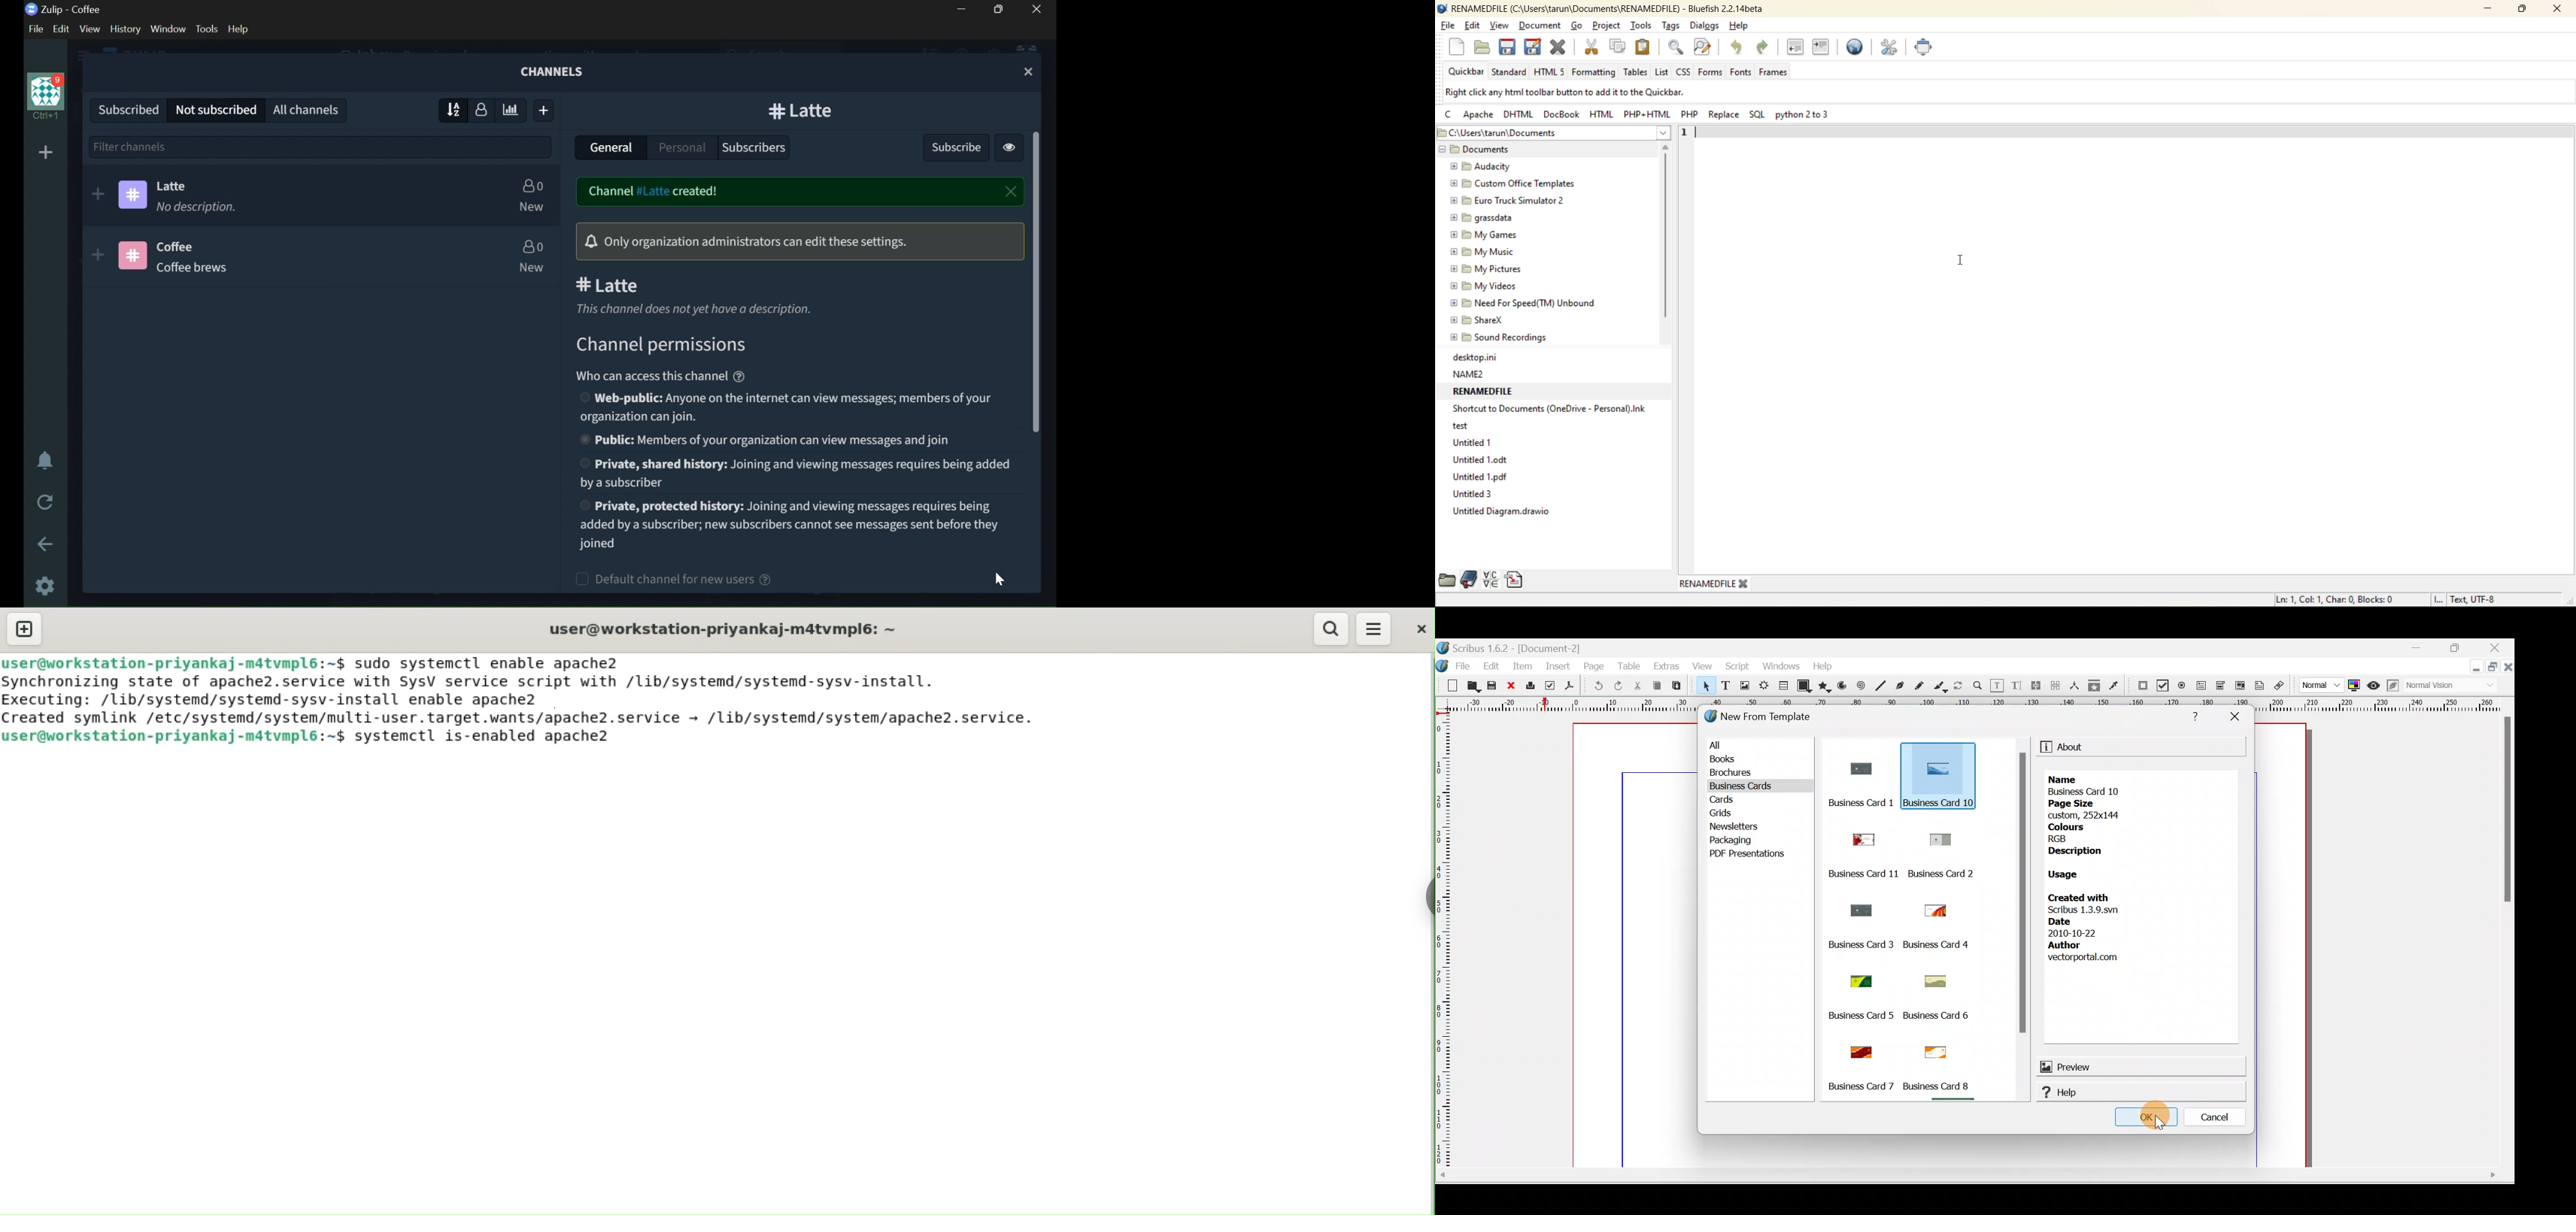 This screenshot has width=2576, height=1232. What do you see at coordinates (759, 147) in the screenshot?
I see `SUBSCRIBERS` at bounding box center [759, 147].